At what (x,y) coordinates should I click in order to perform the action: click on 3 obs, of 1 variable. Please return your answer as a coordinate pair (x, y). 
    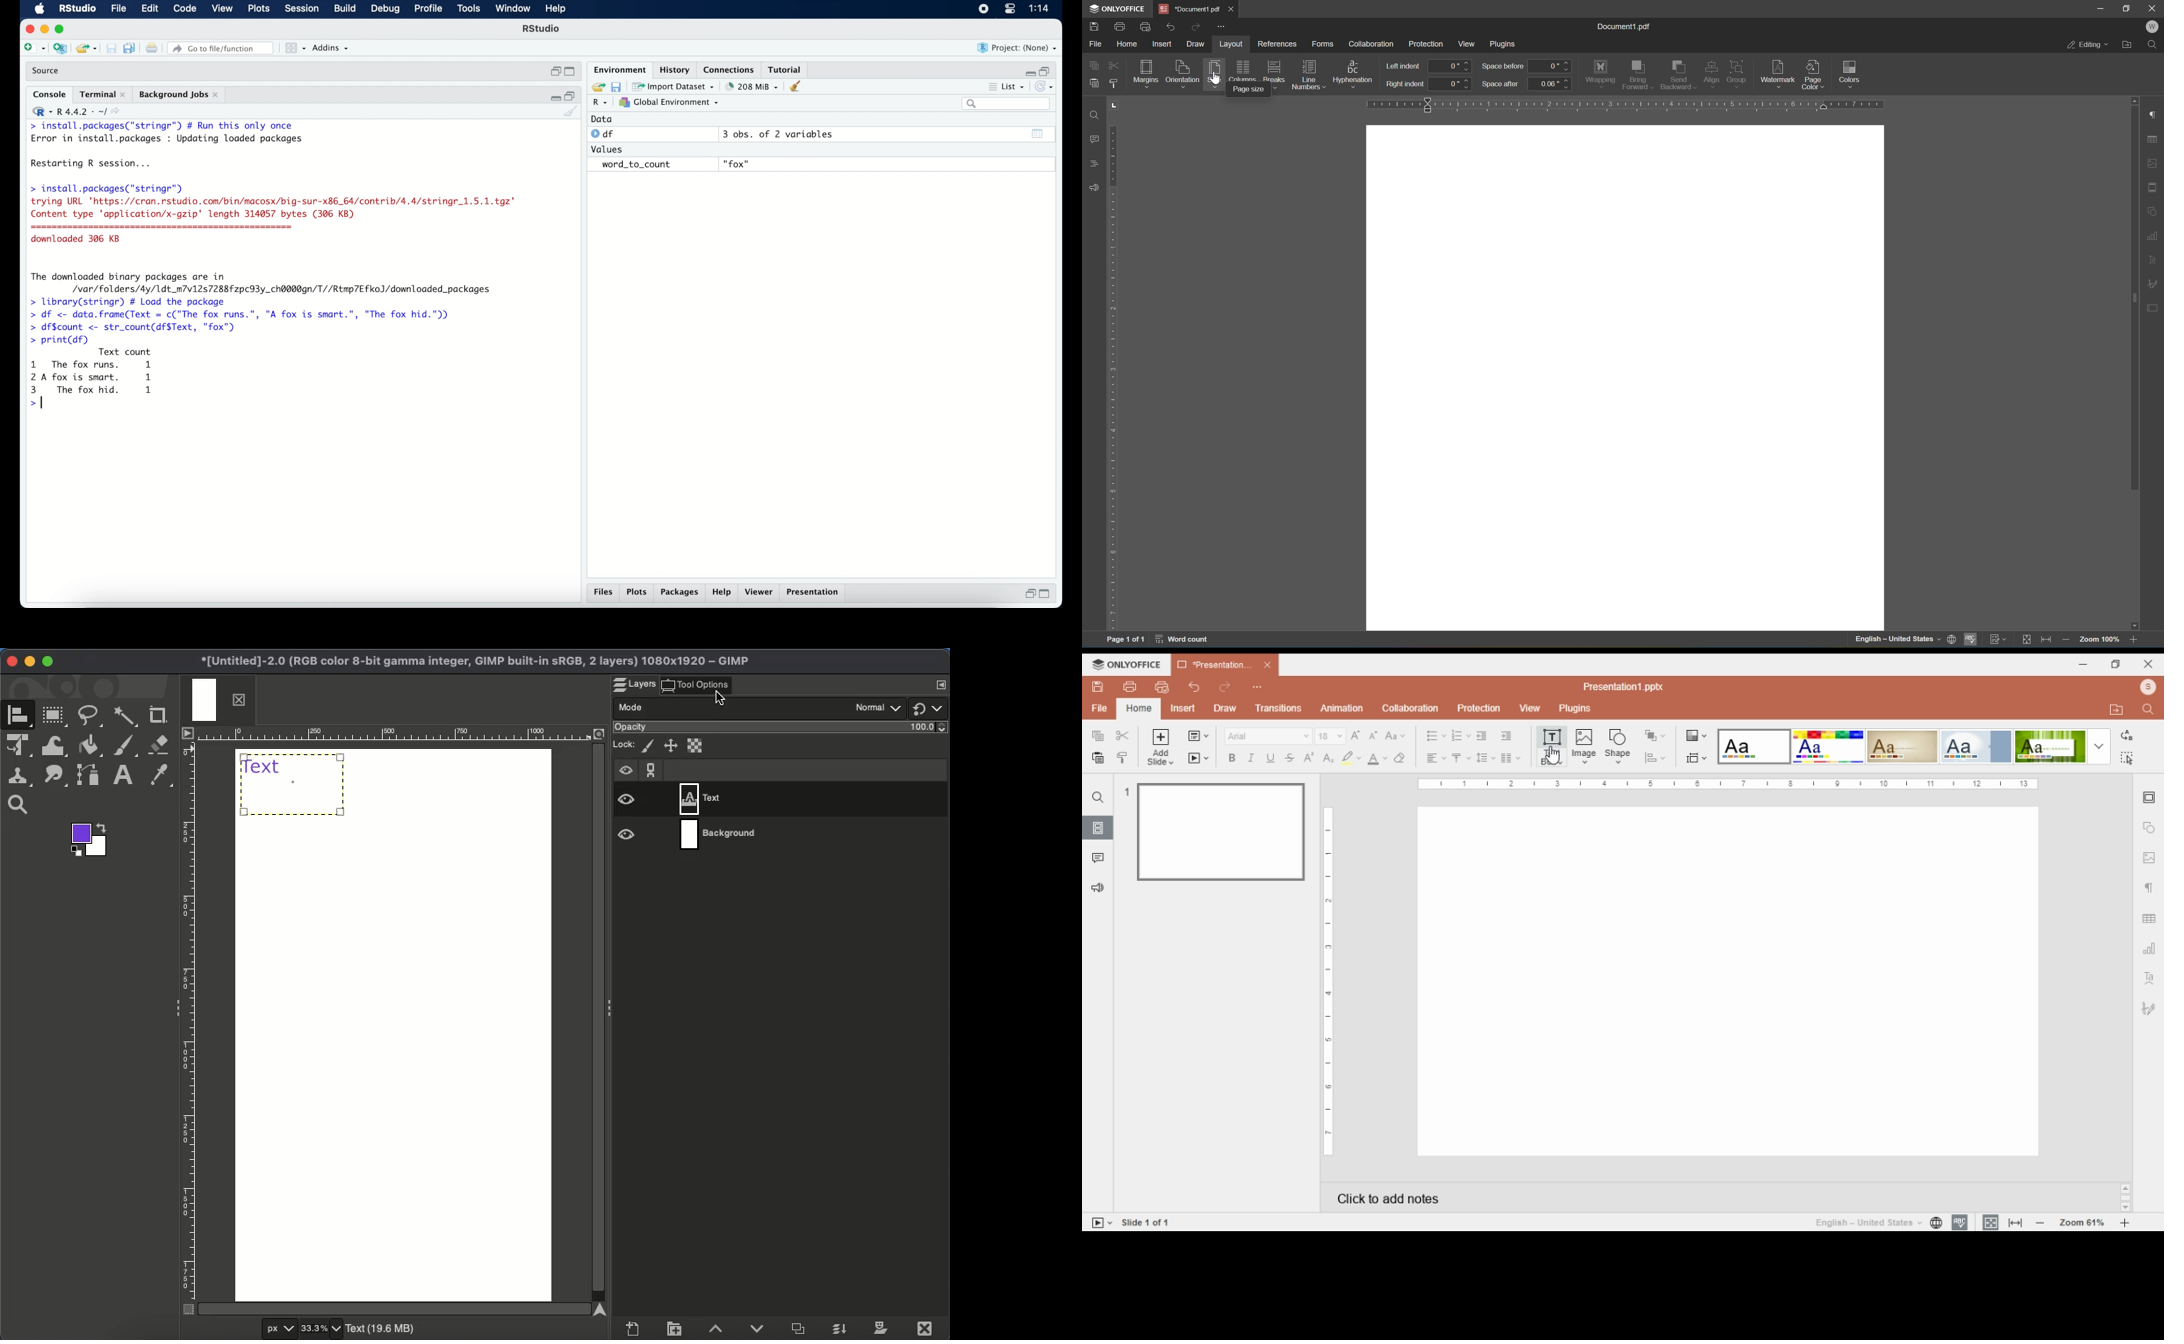
    Looking at the image, I should click on (781, 134).